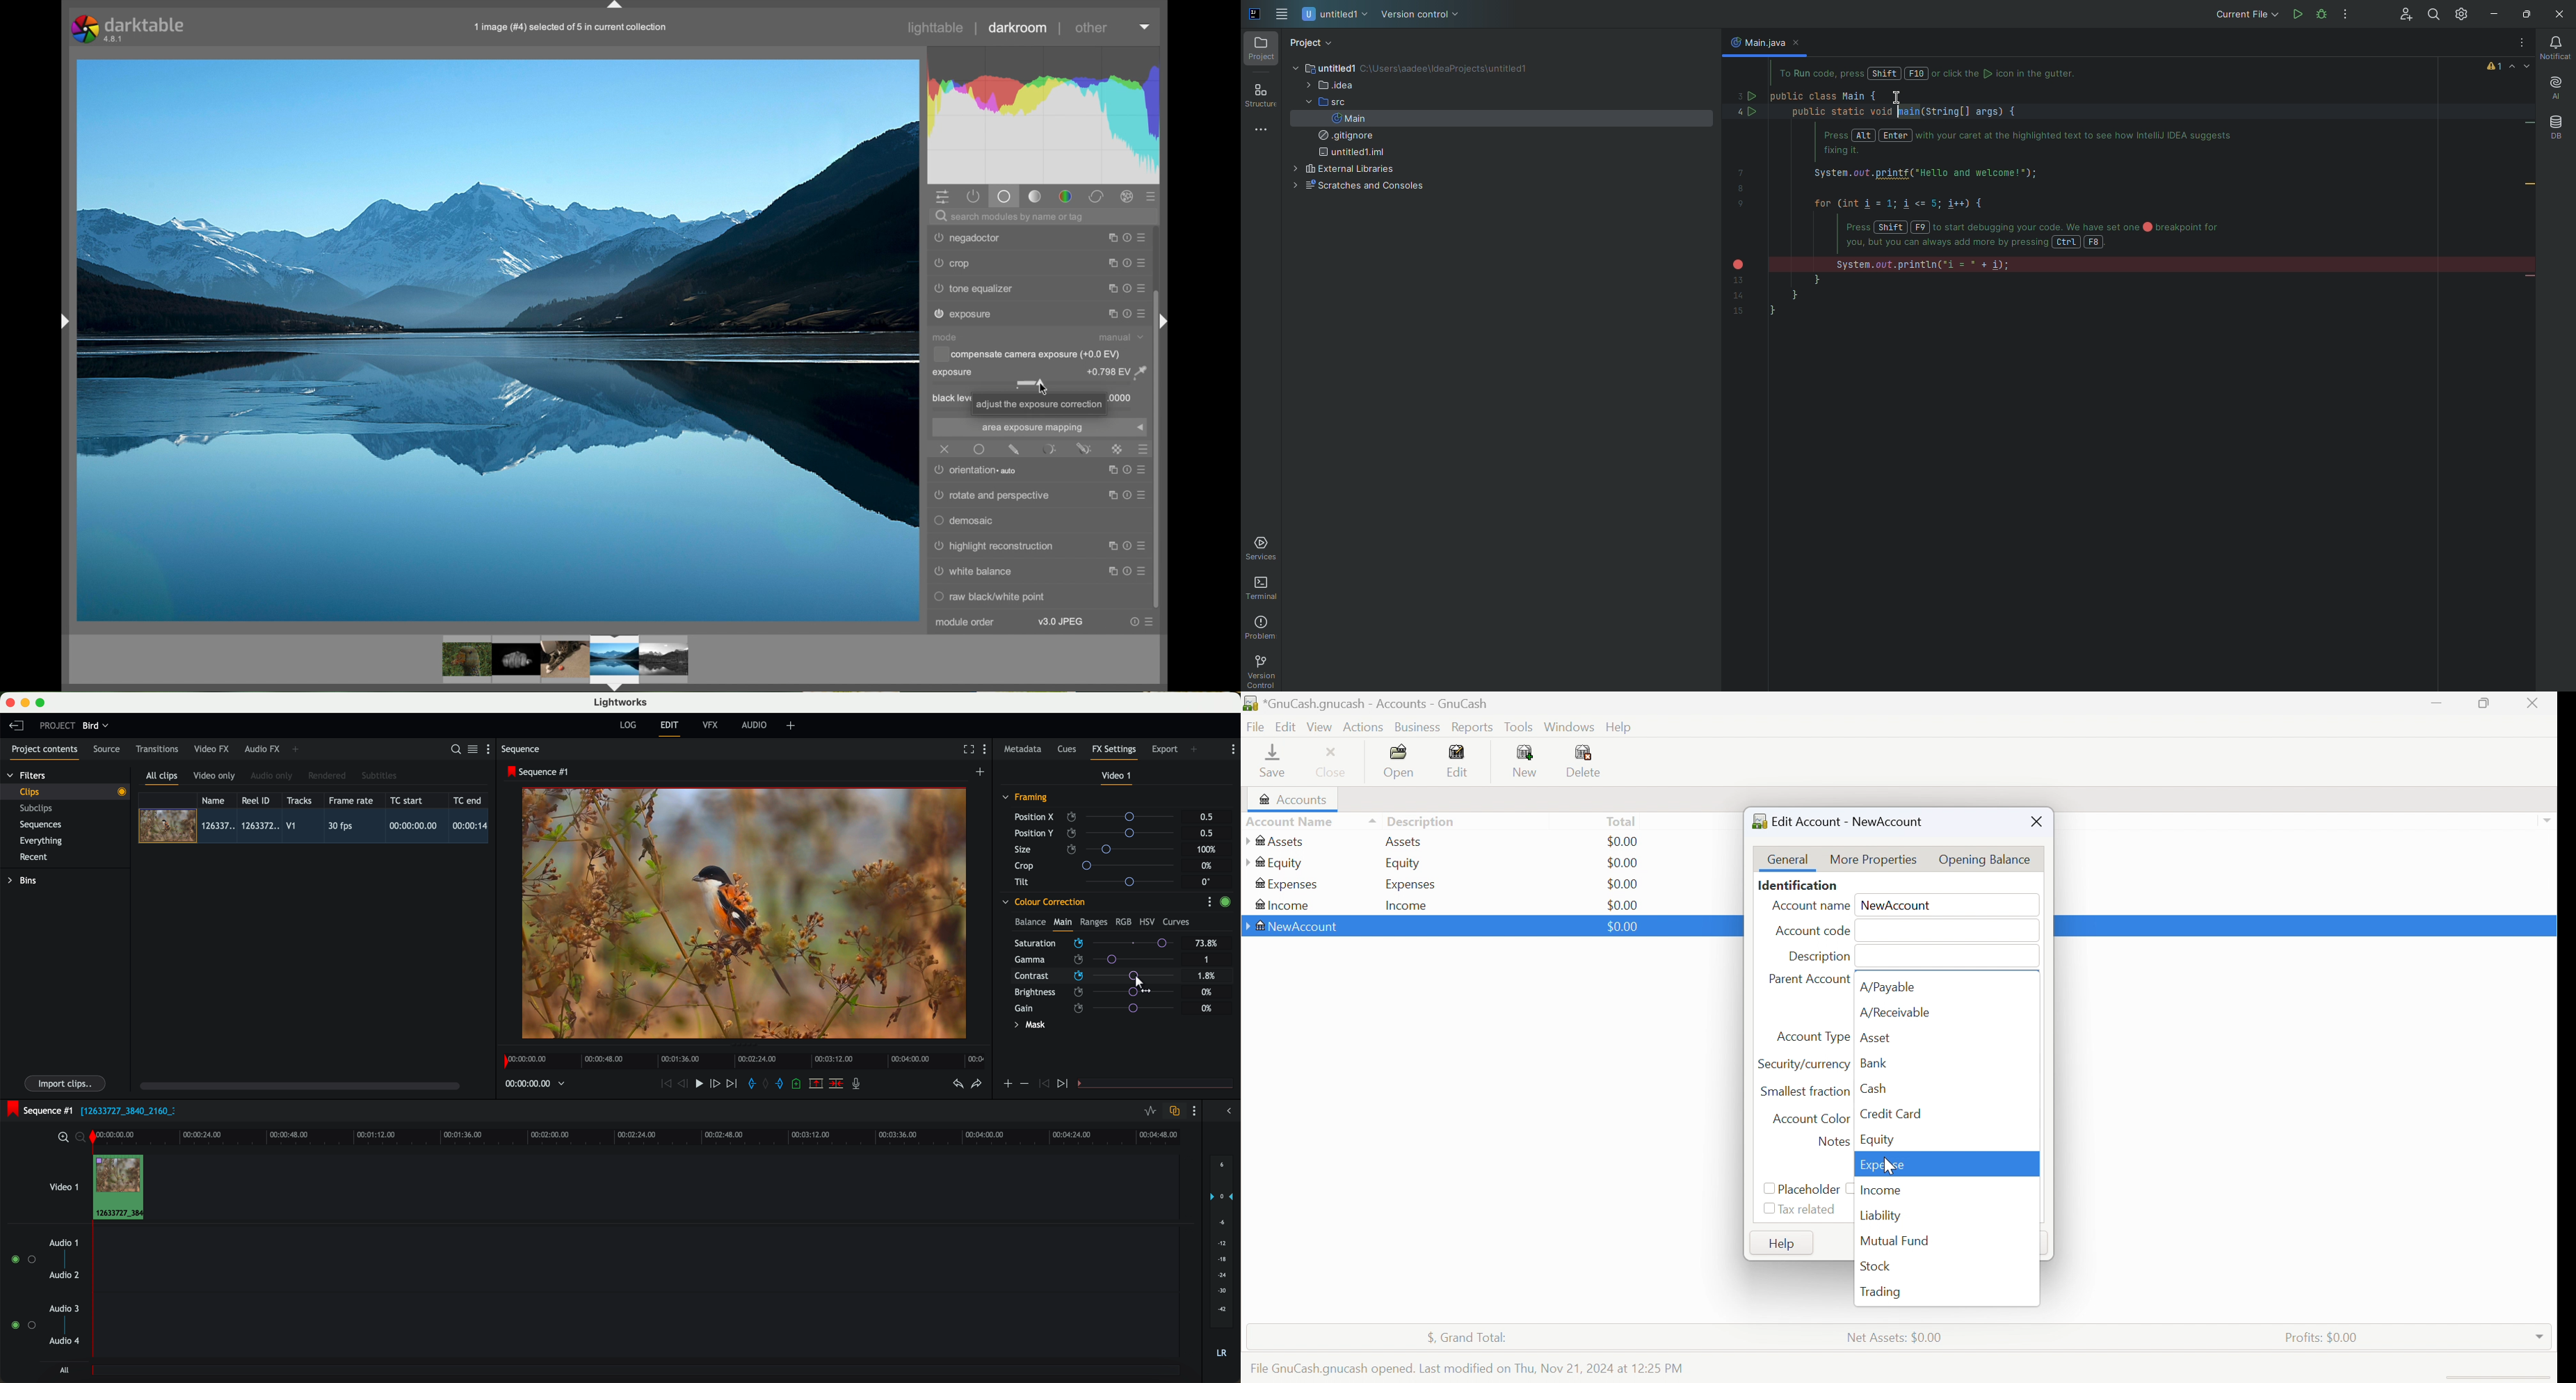  Describe the element at coordinates (566, 661) in the screenshot. I see `photos` at that location.